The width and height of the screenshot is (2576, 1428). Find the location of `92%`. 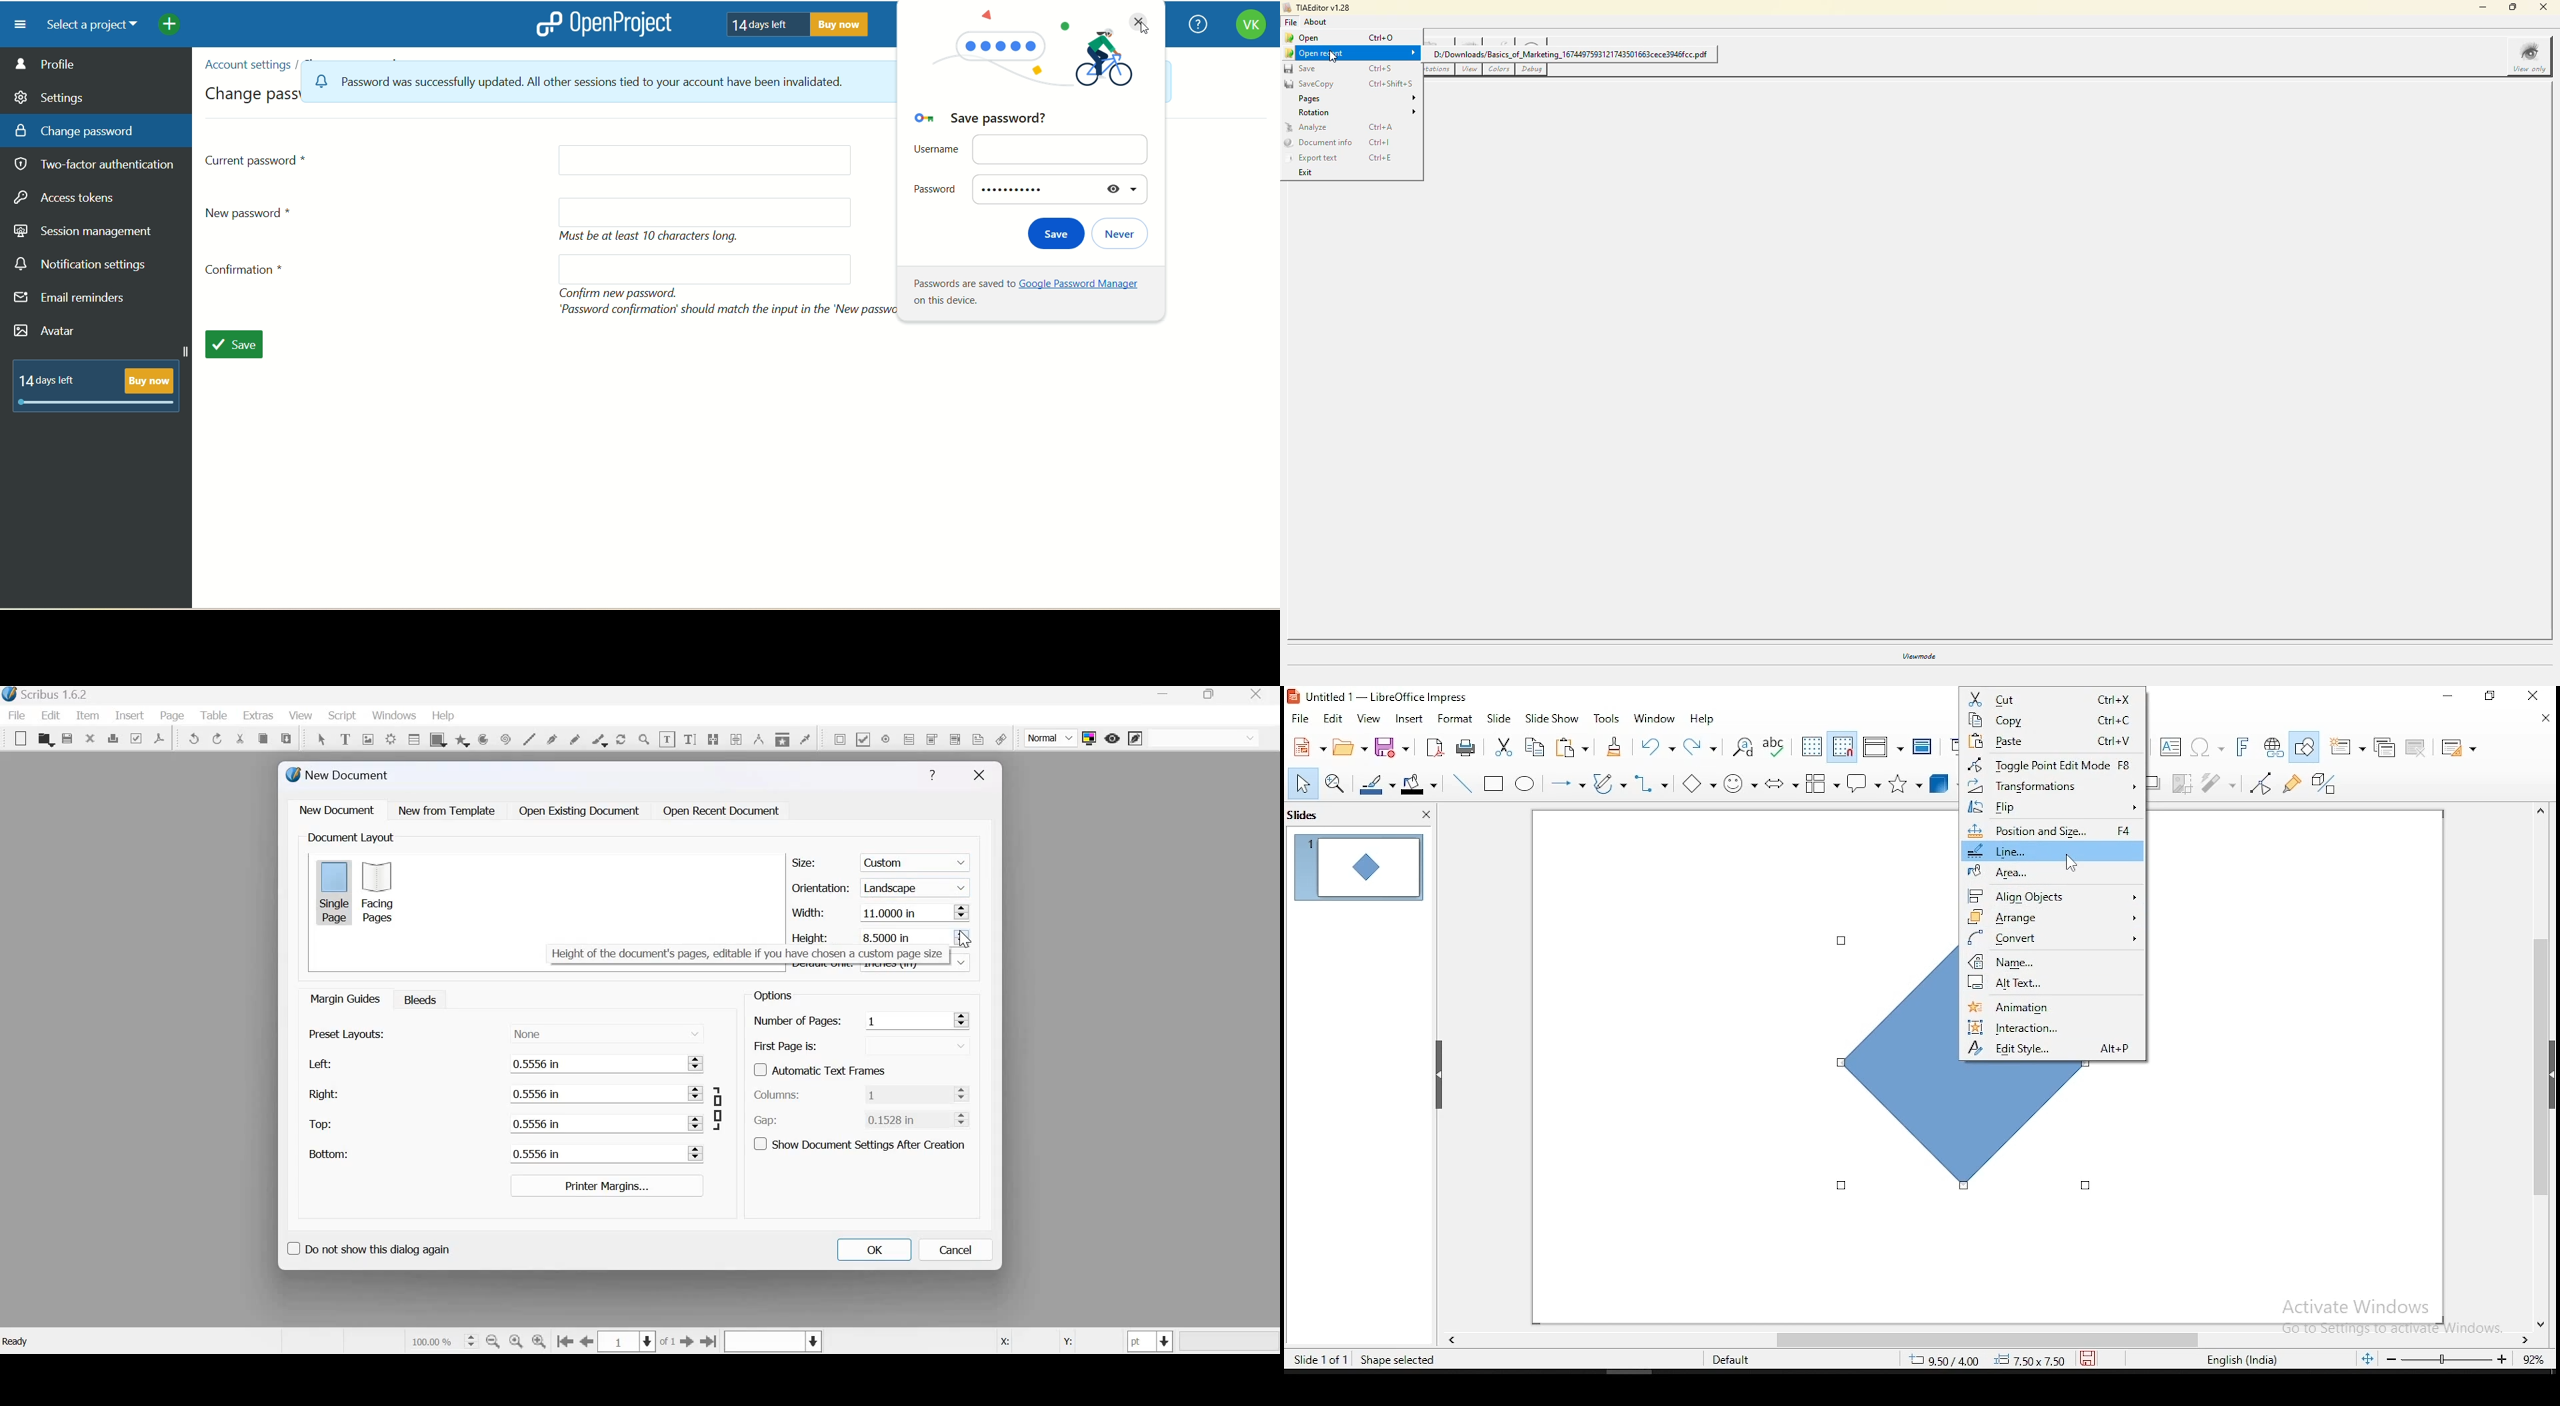

92% is located at coordinates (2538, 1359).